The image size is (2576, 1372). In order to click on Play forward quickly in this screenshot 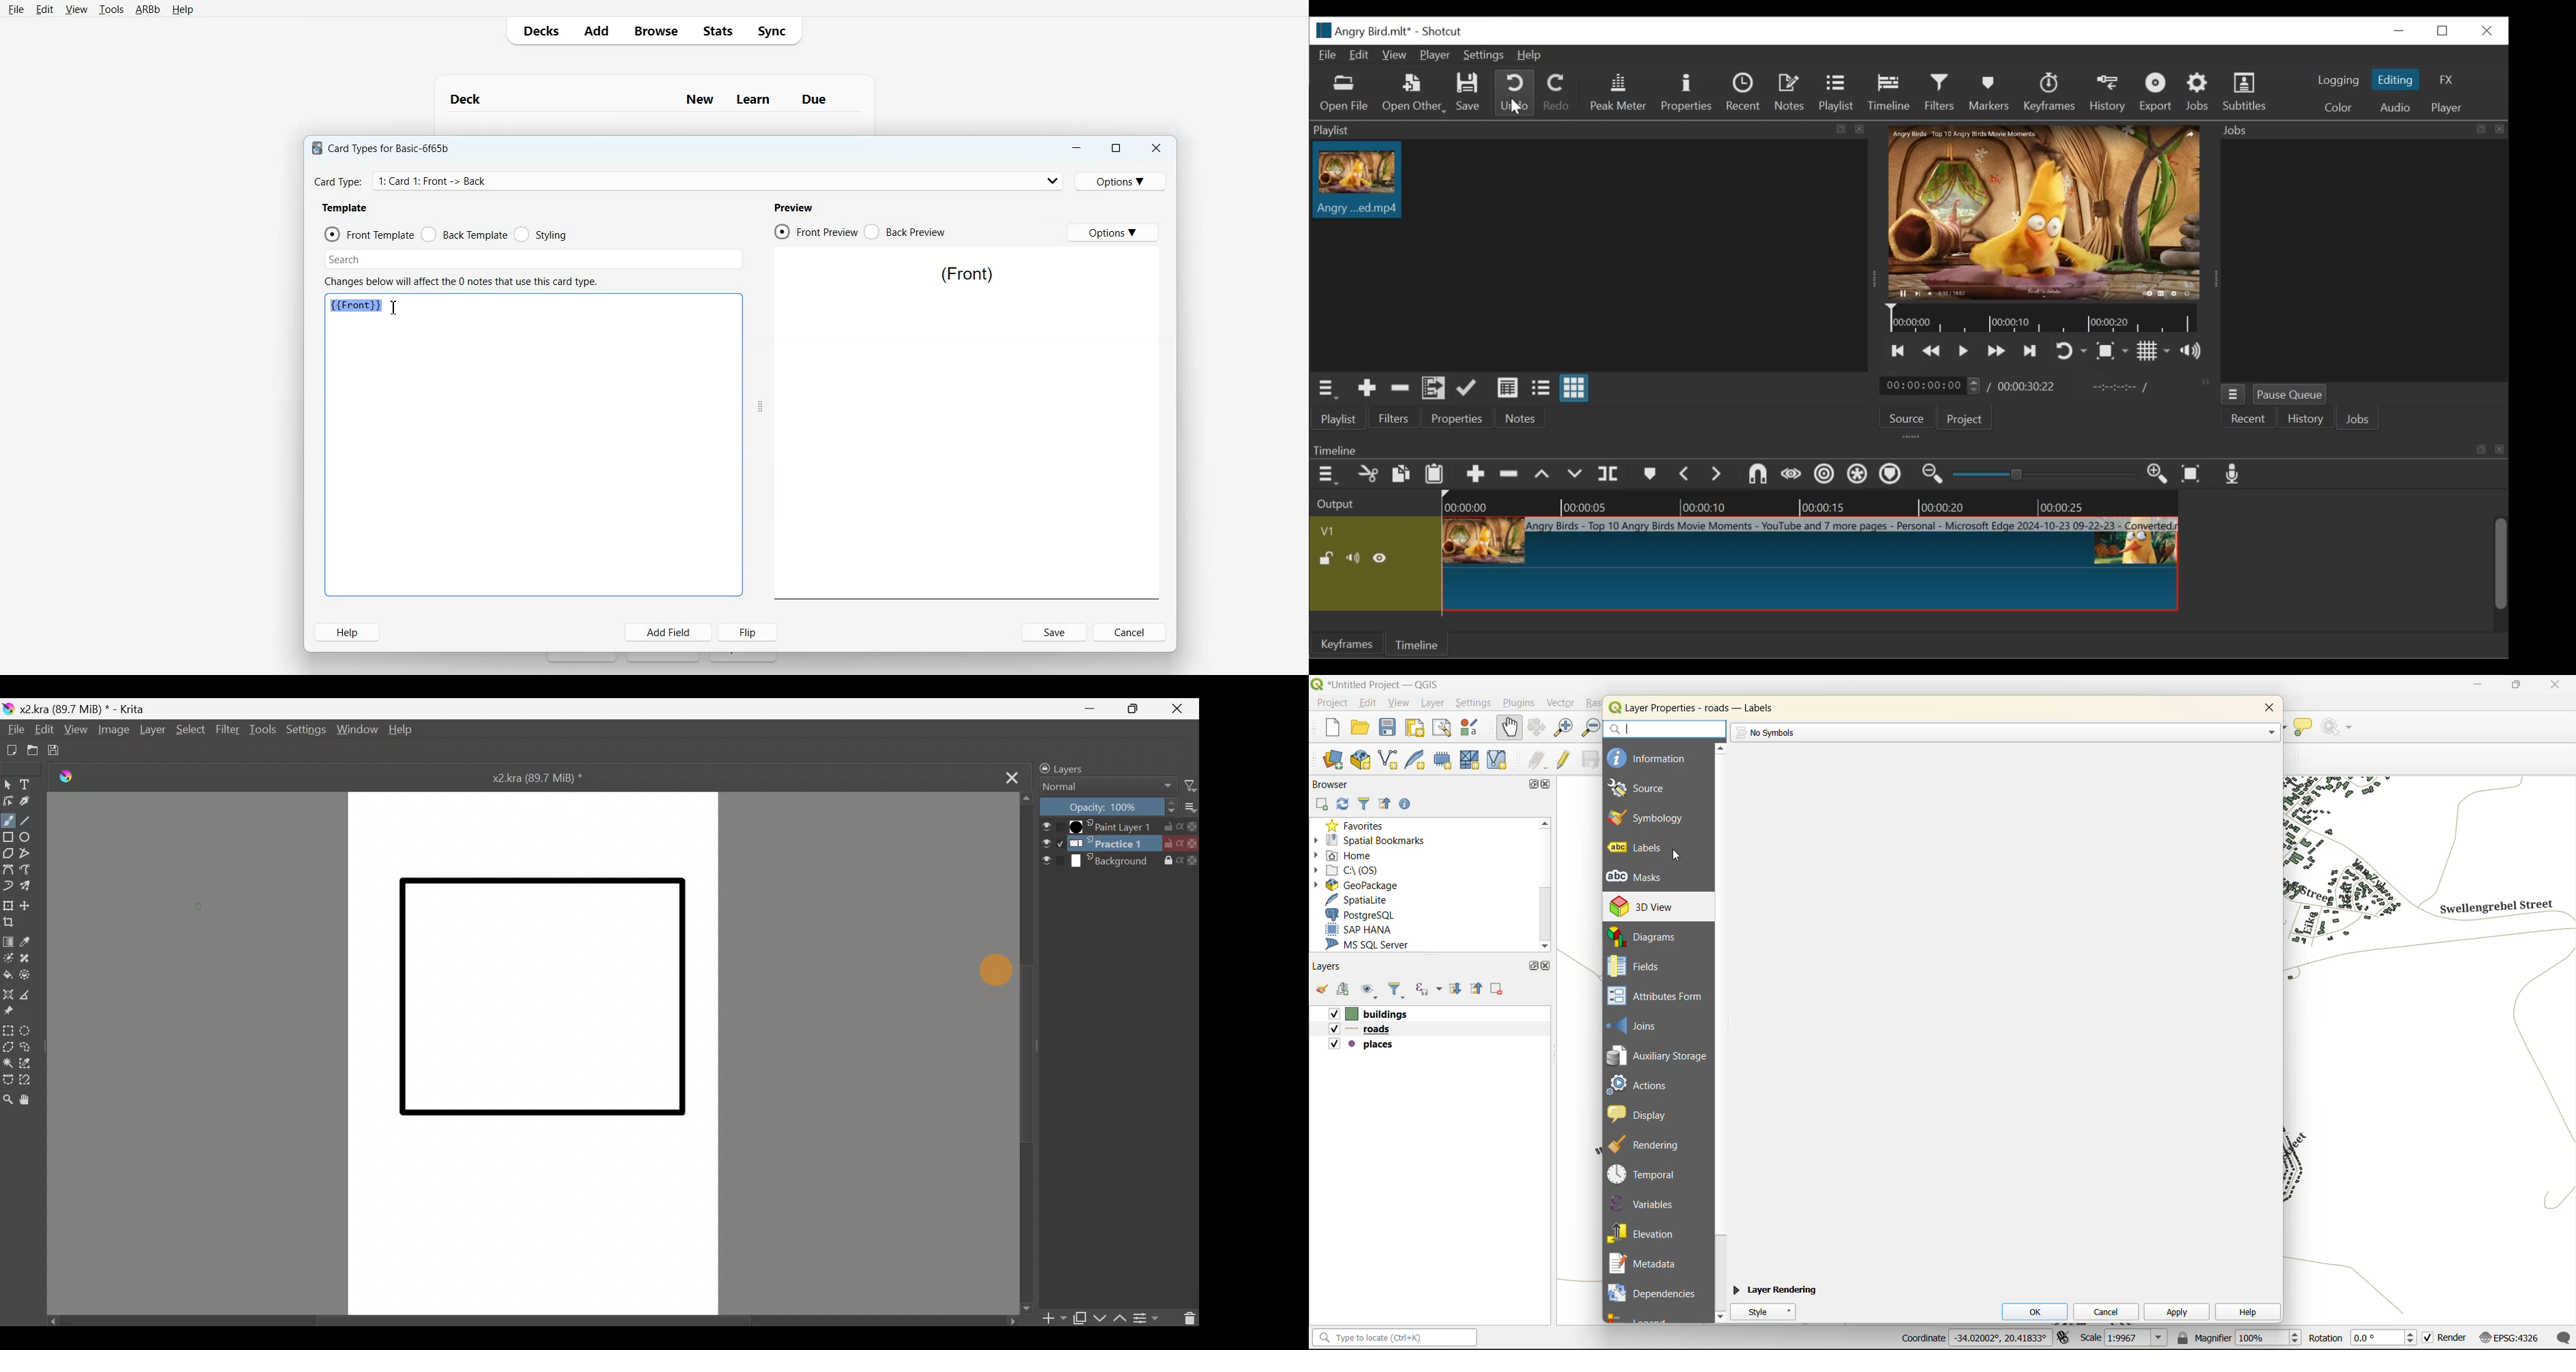, I will do `click(1996, 351)`.